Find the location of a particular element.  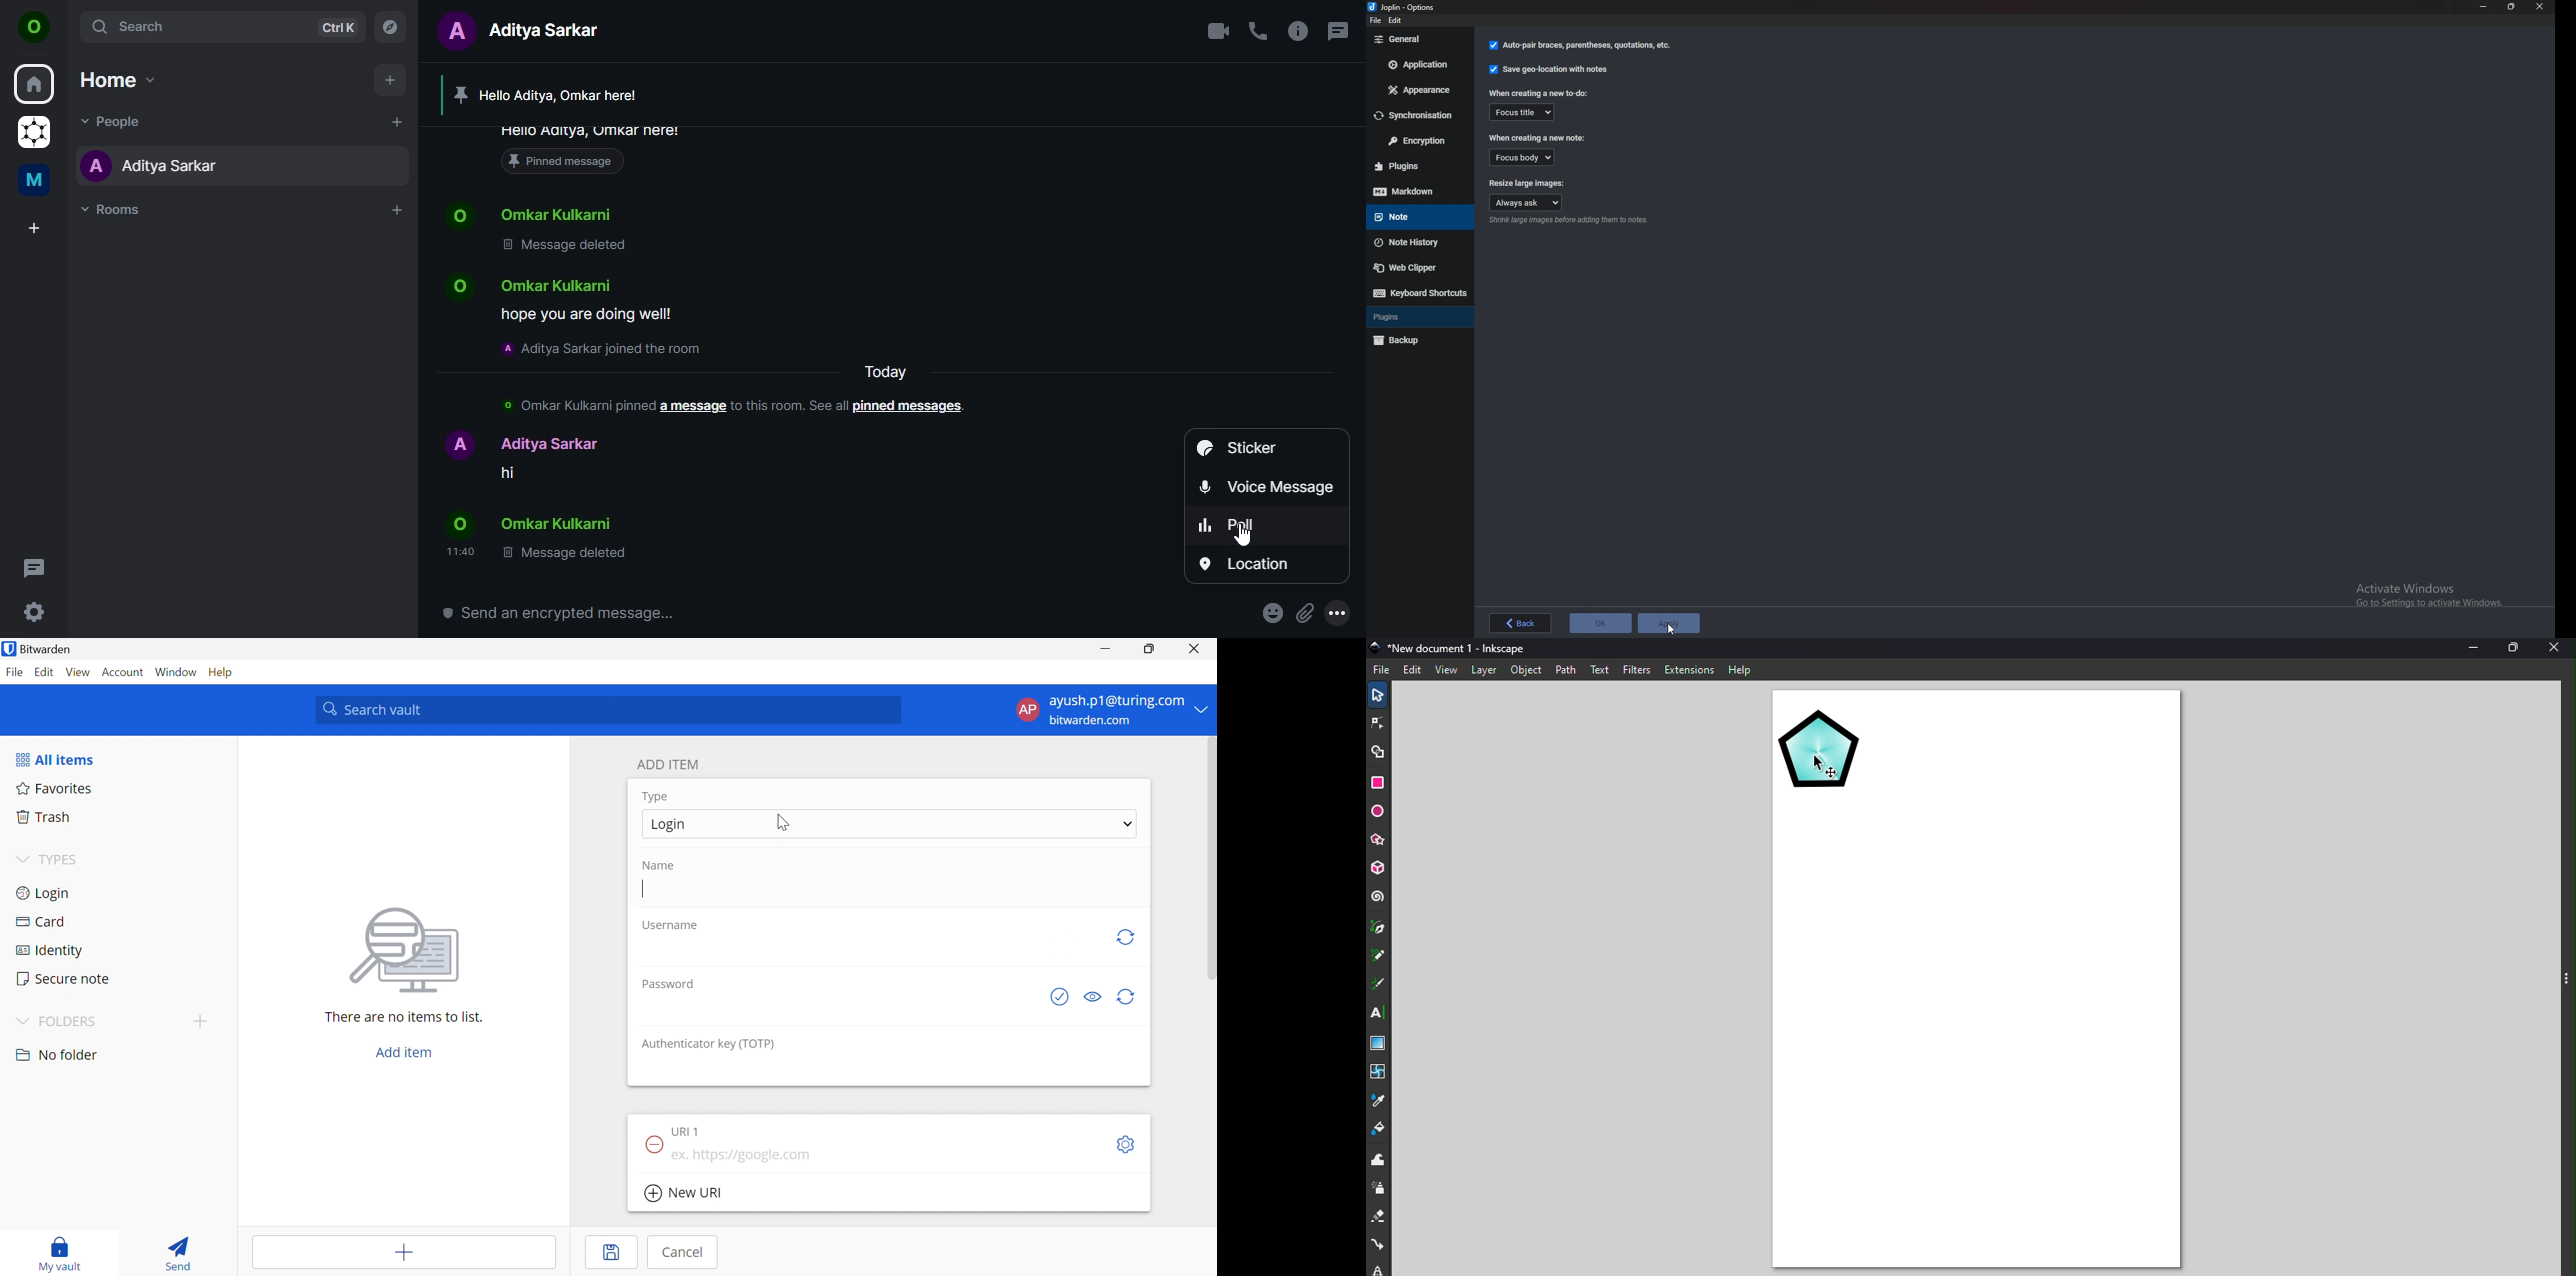

Edit is located at coordinates (46, 672).